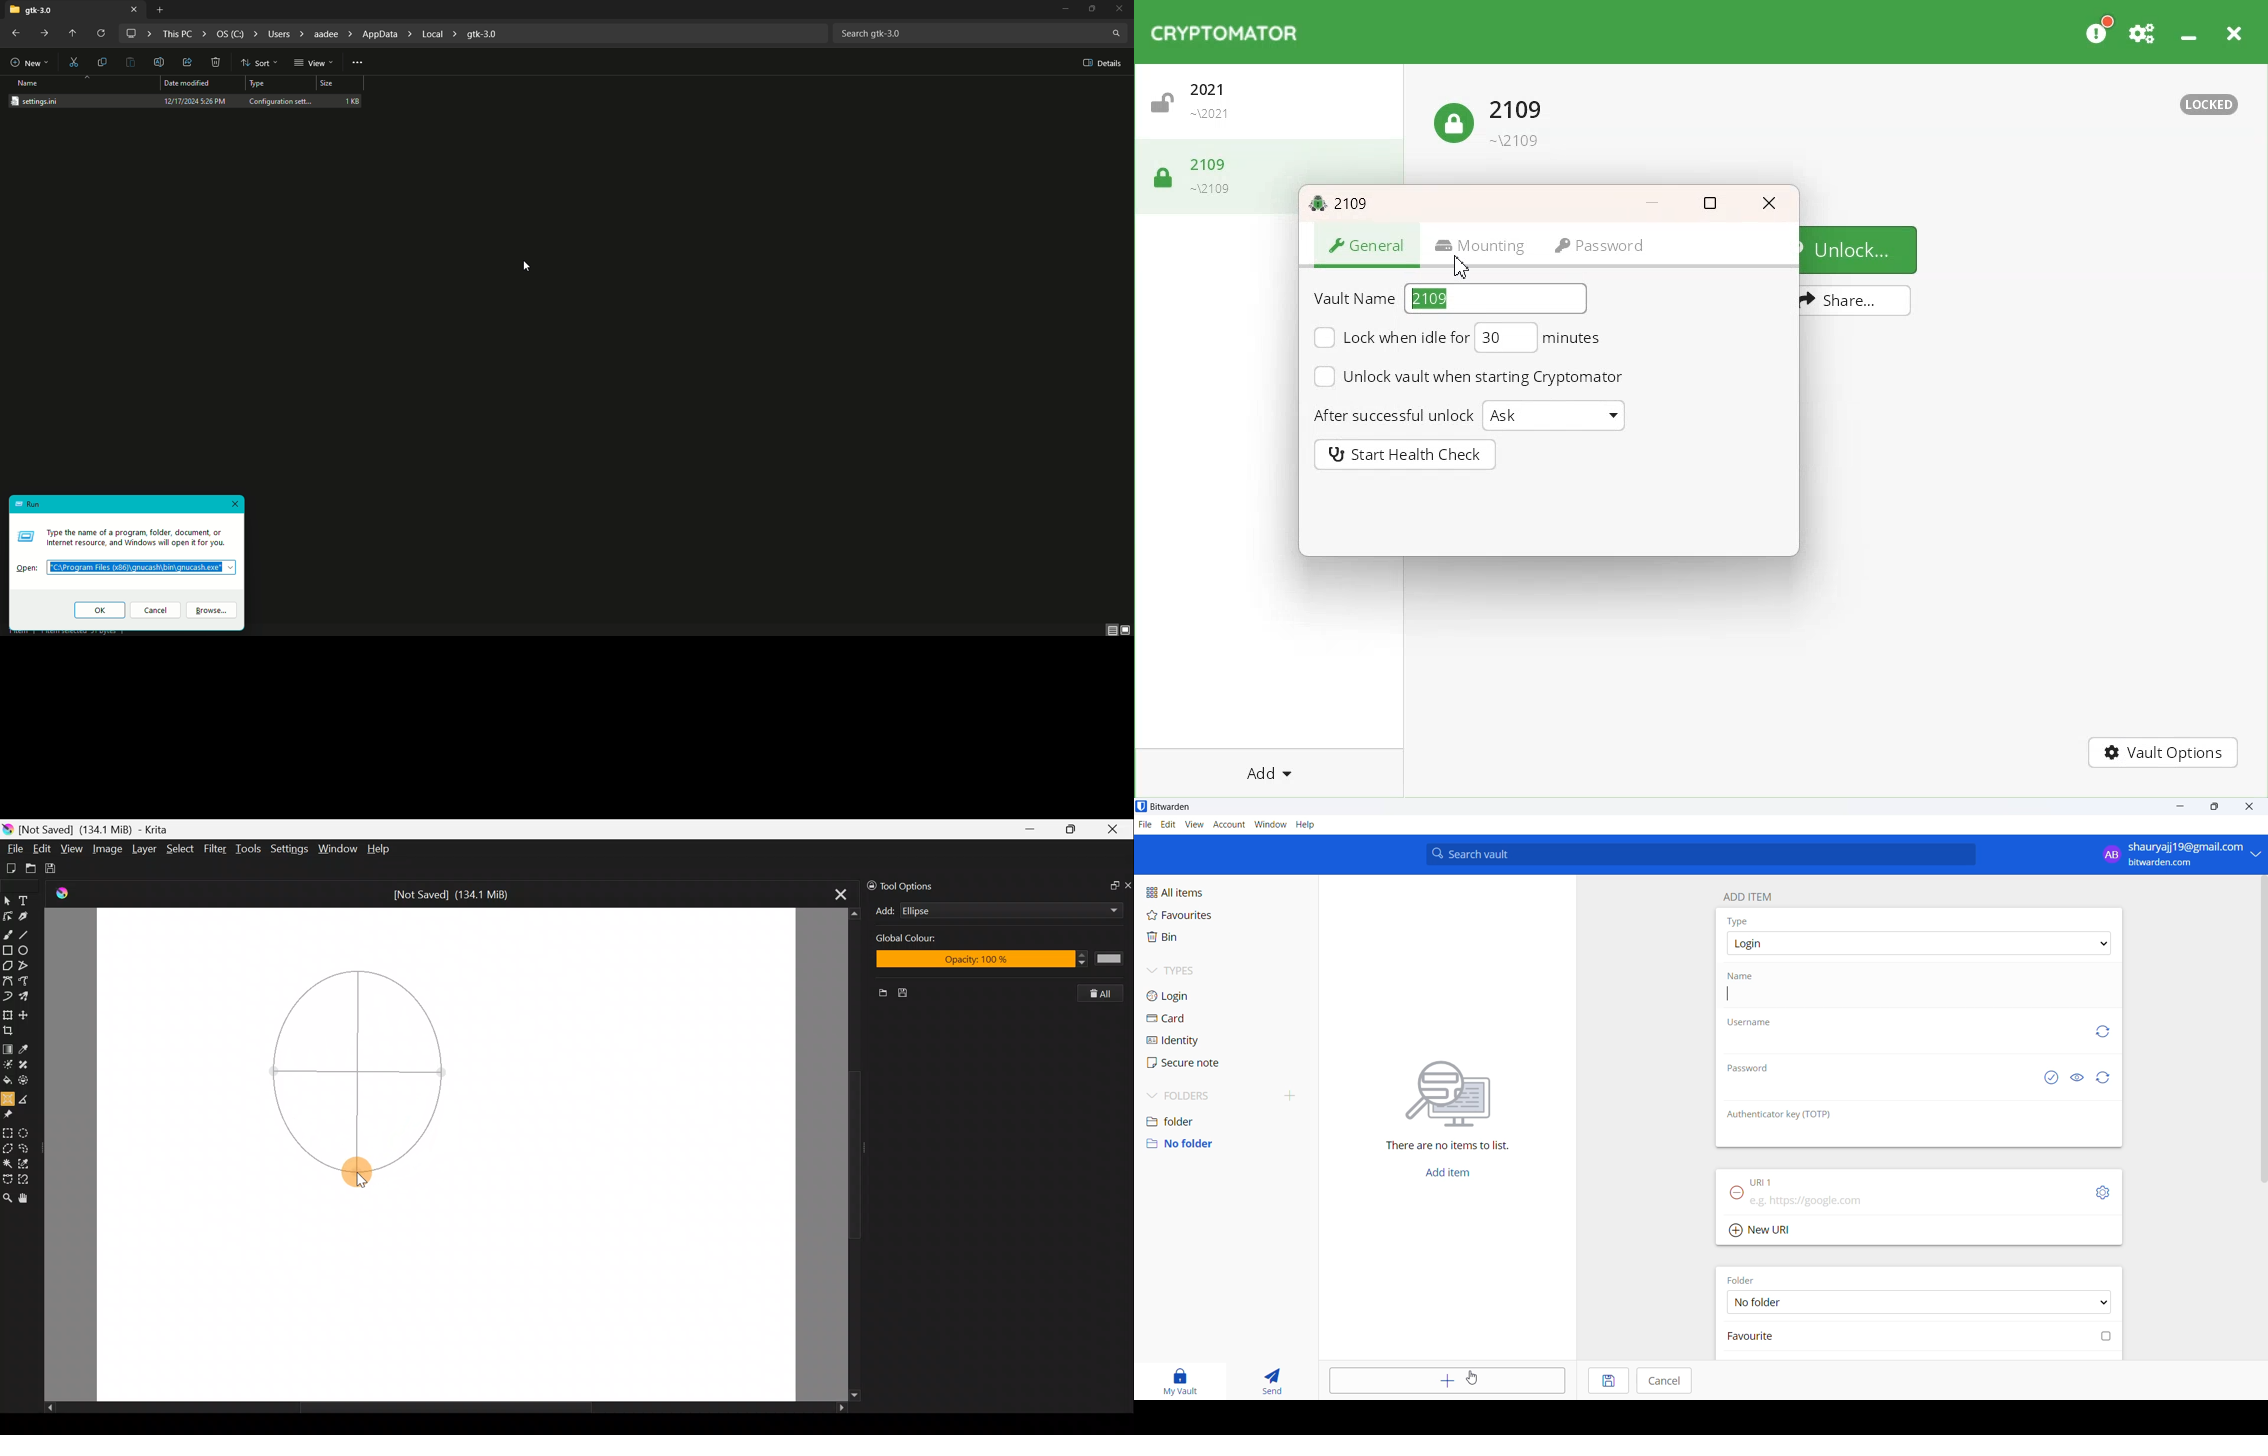  Describe the element at coordinates (1904, 1136) in the screenshot. I see `OTP input box` at that location.